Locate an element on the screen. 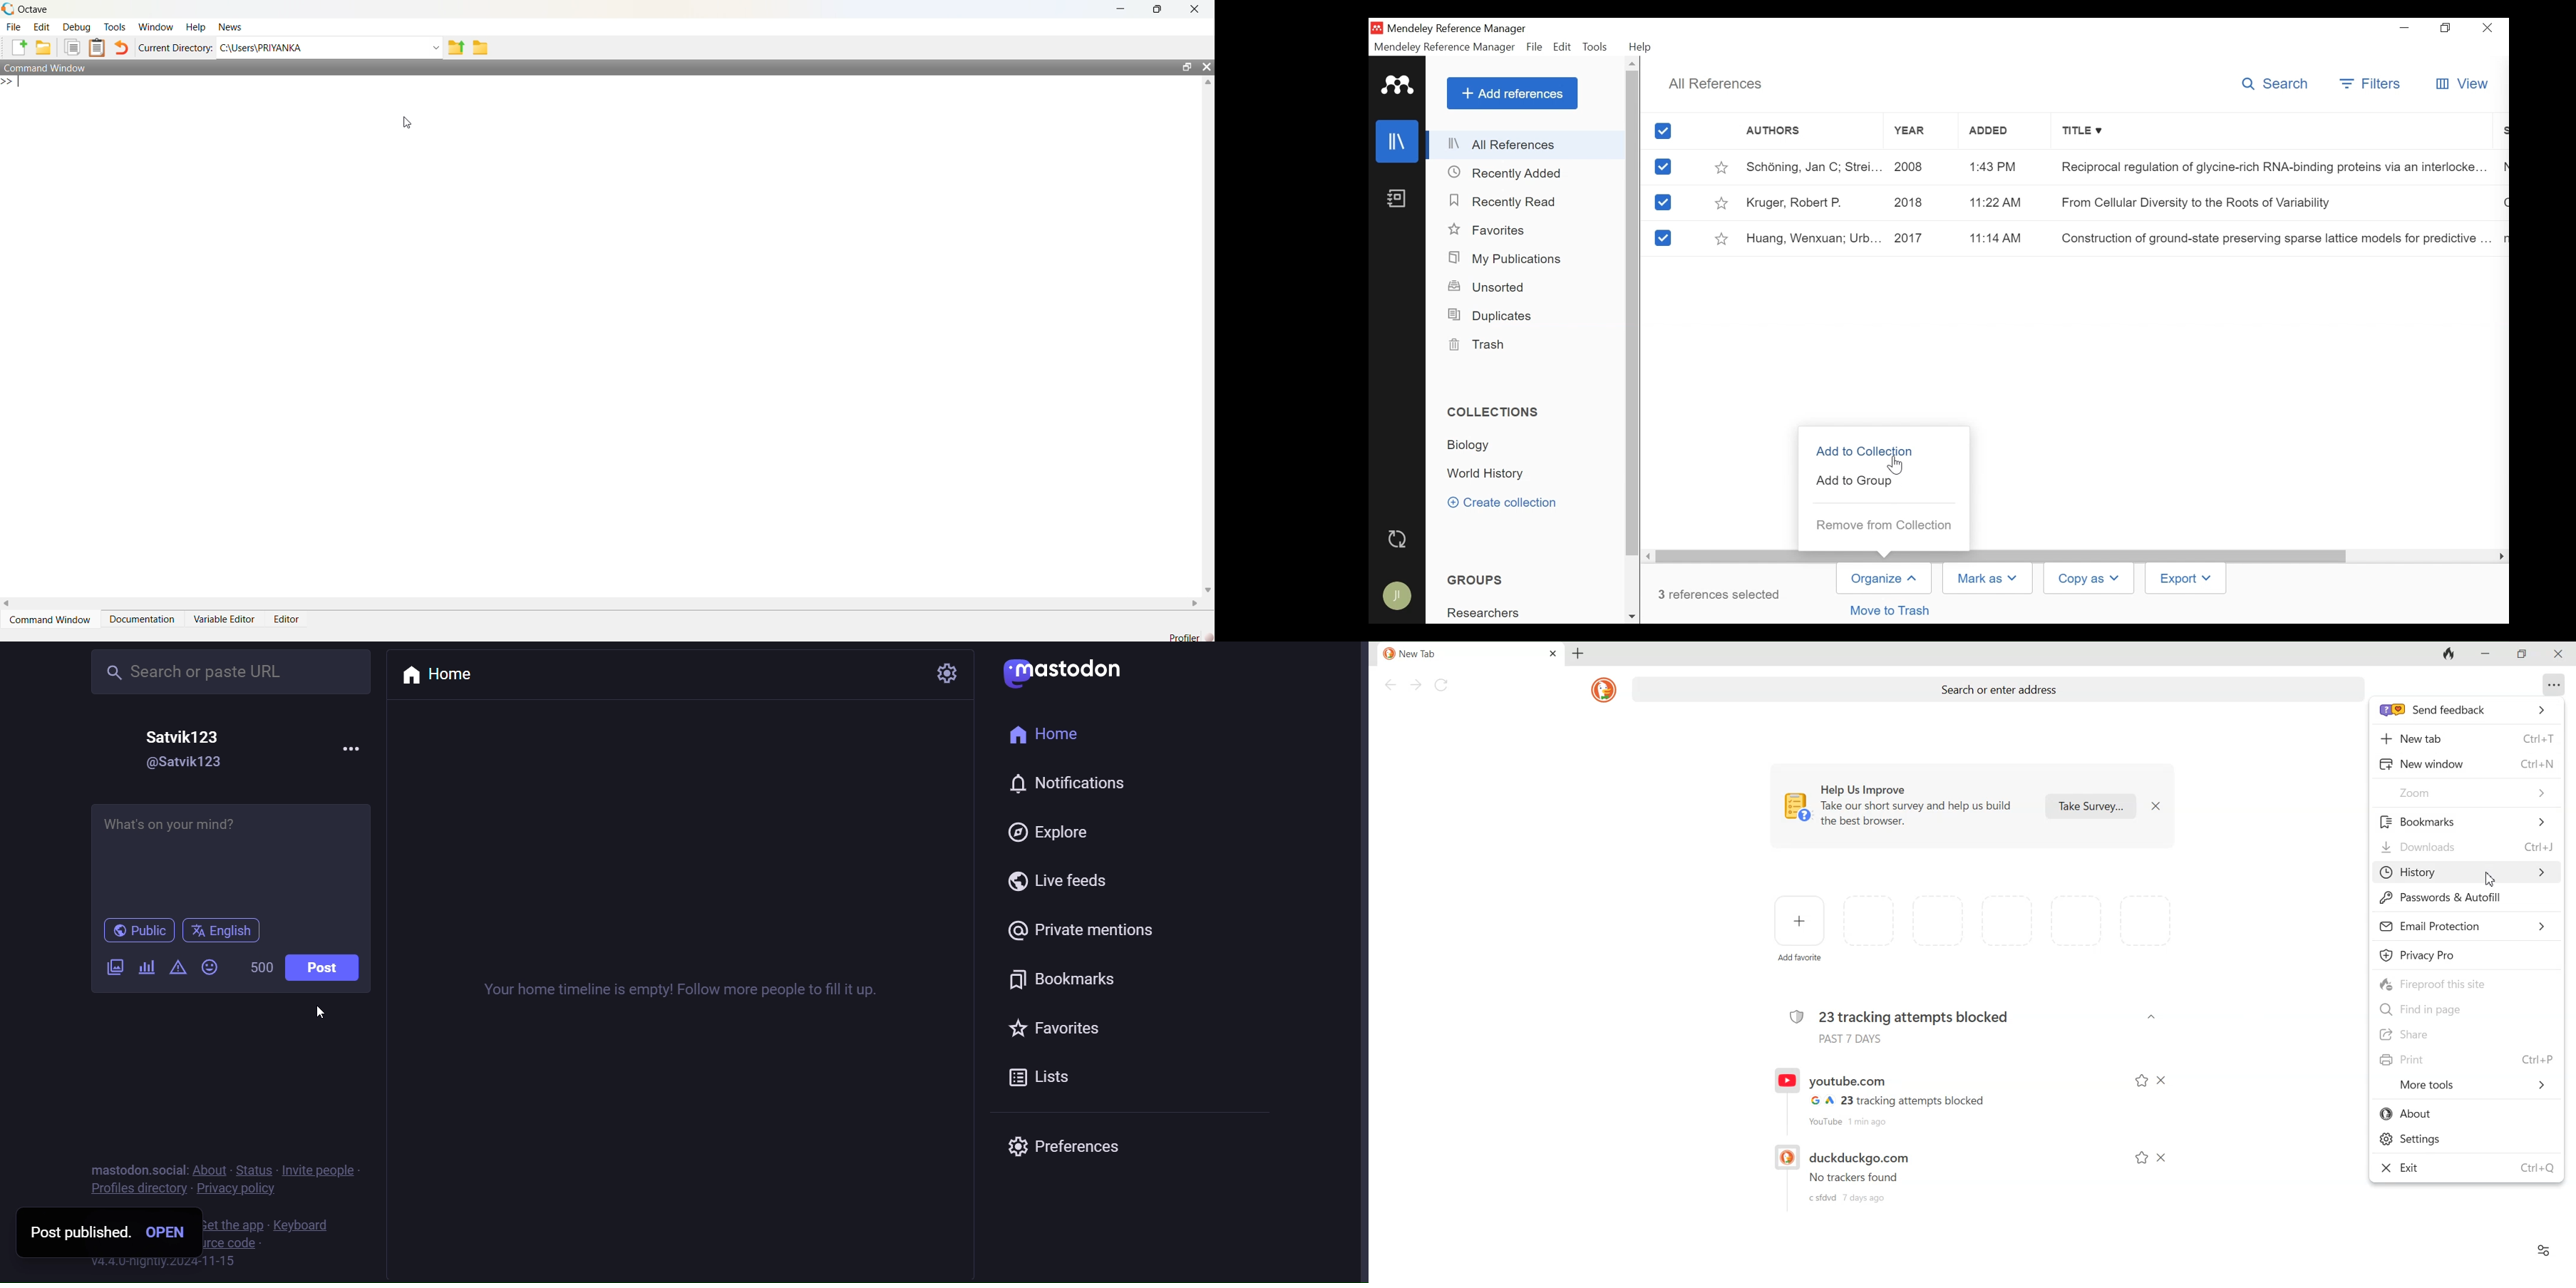 The height and width of the screenshot is (1288, 2576). Recent History is located at coordinates (1896, 1097).